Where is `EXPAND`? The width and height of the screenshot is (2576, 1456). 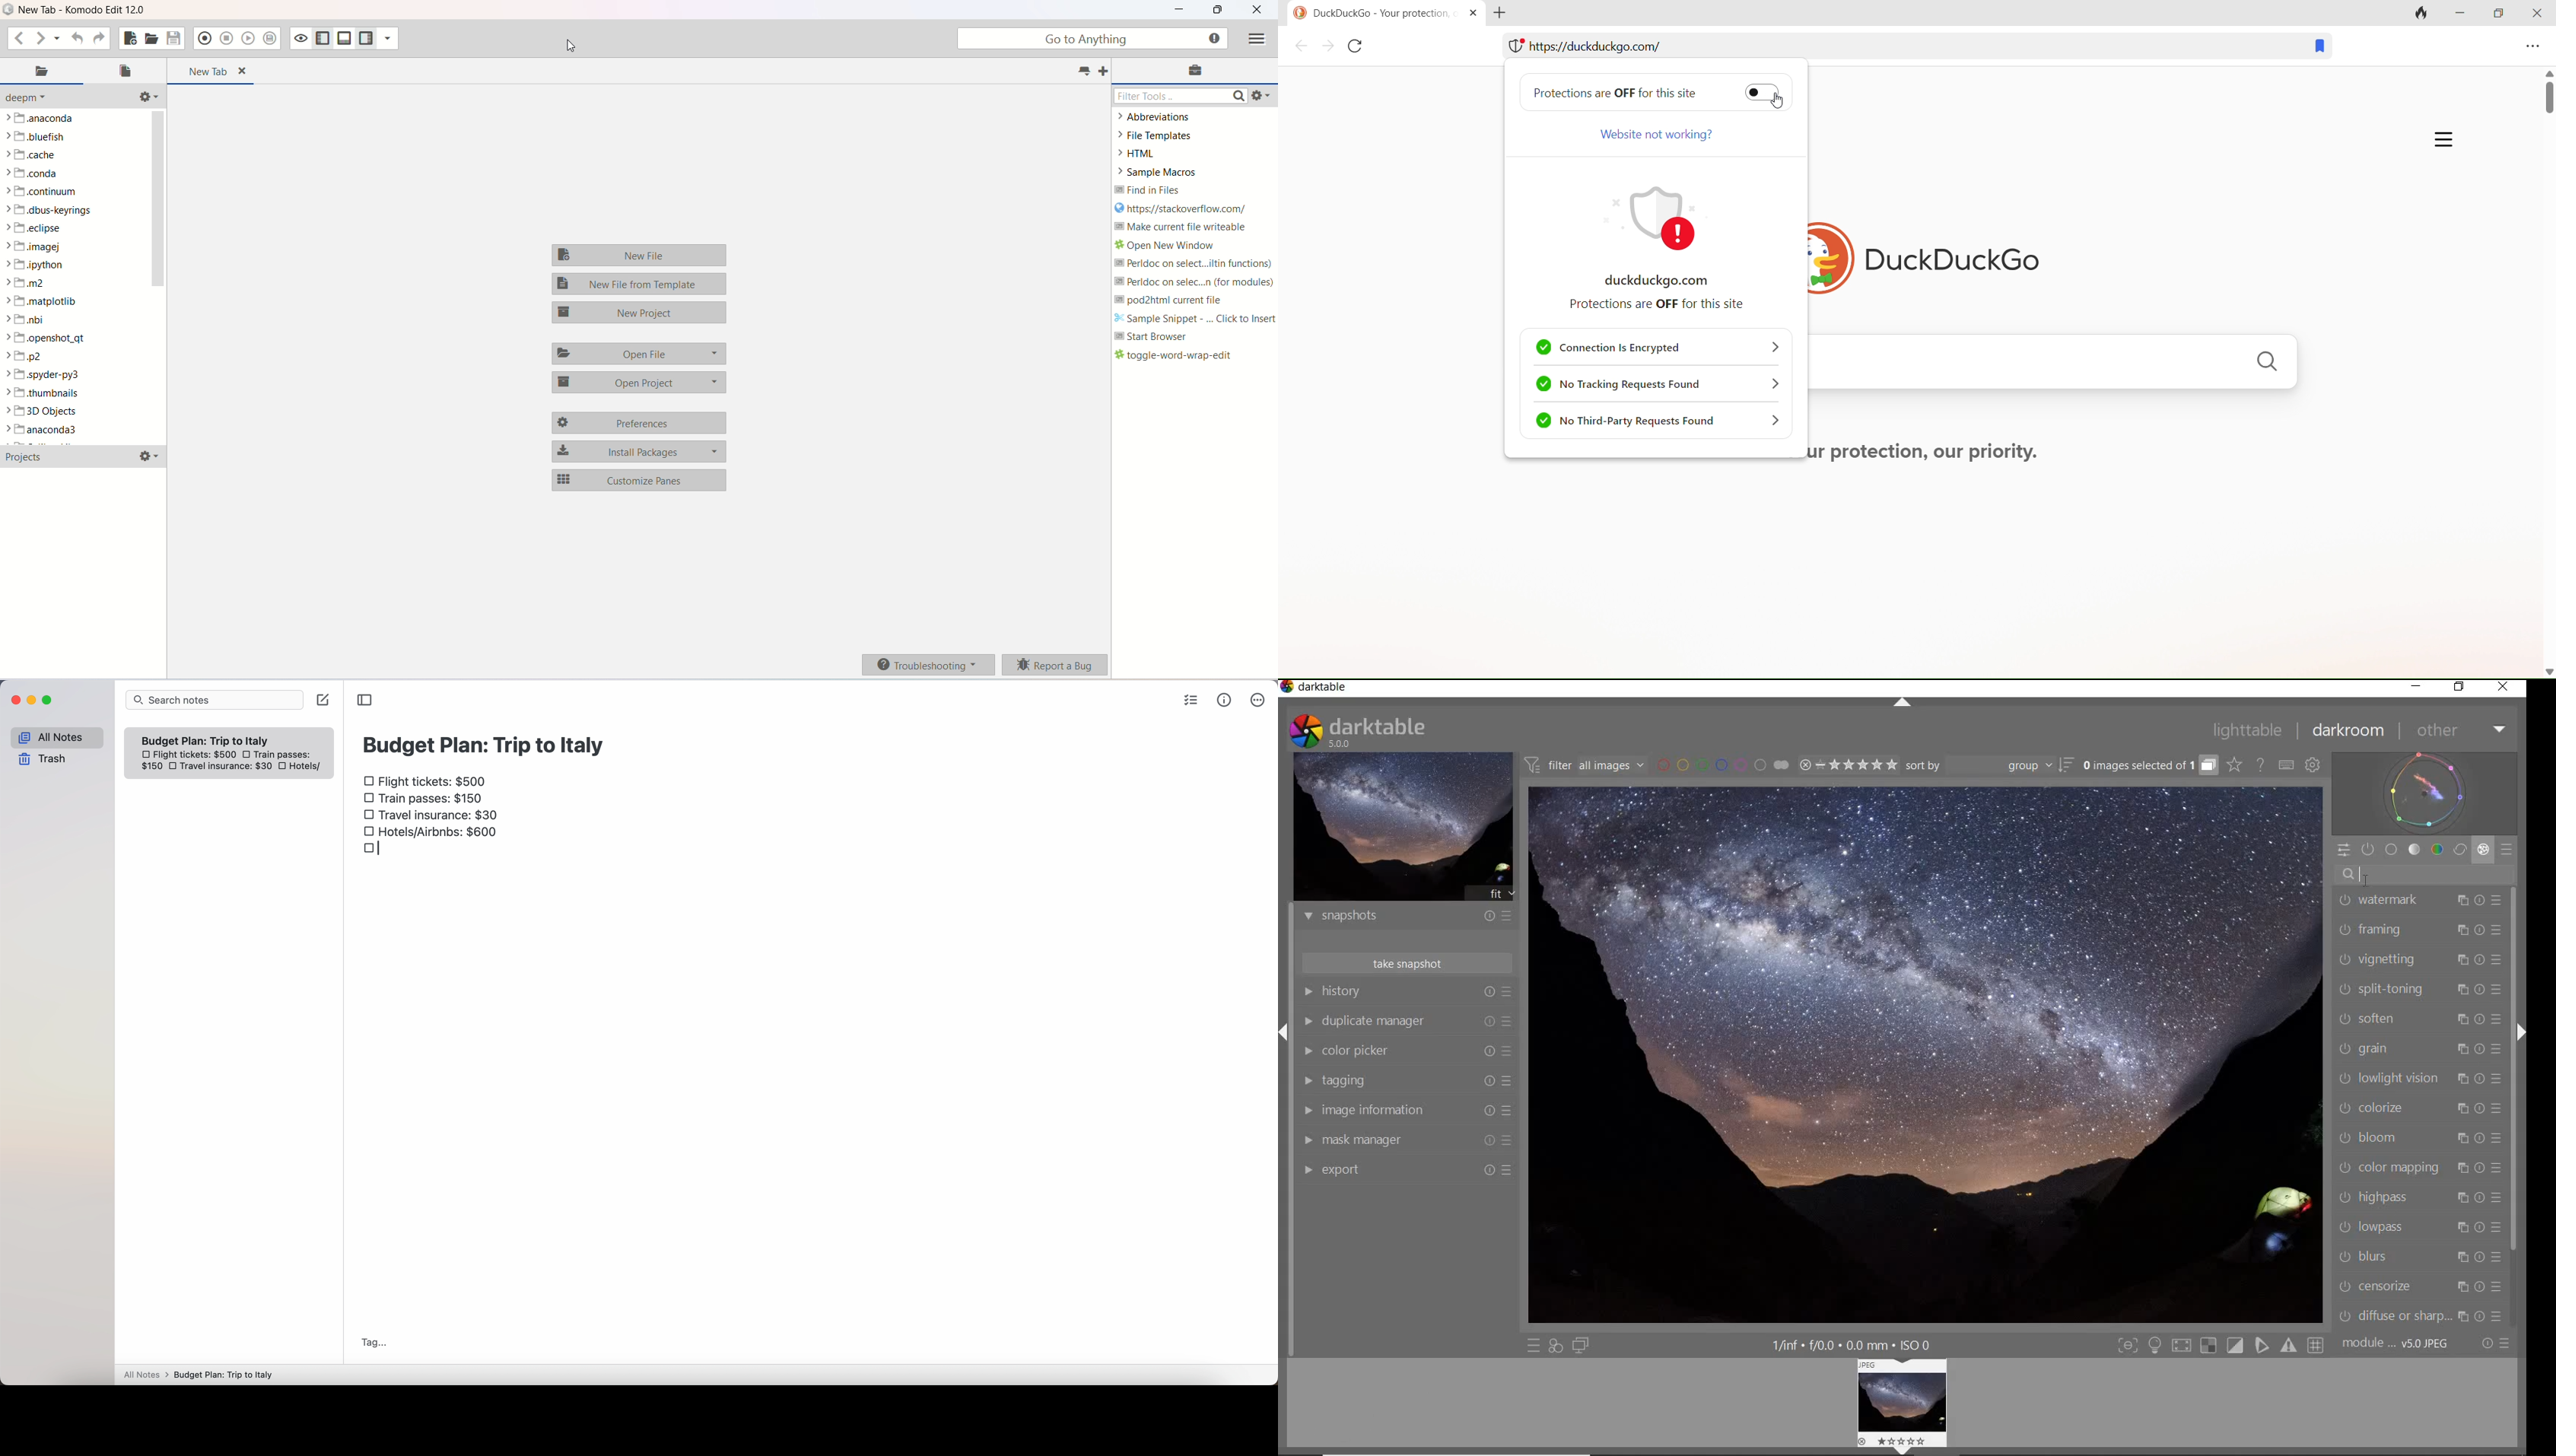
EXPAND is located at coordinates (1285, 1031).